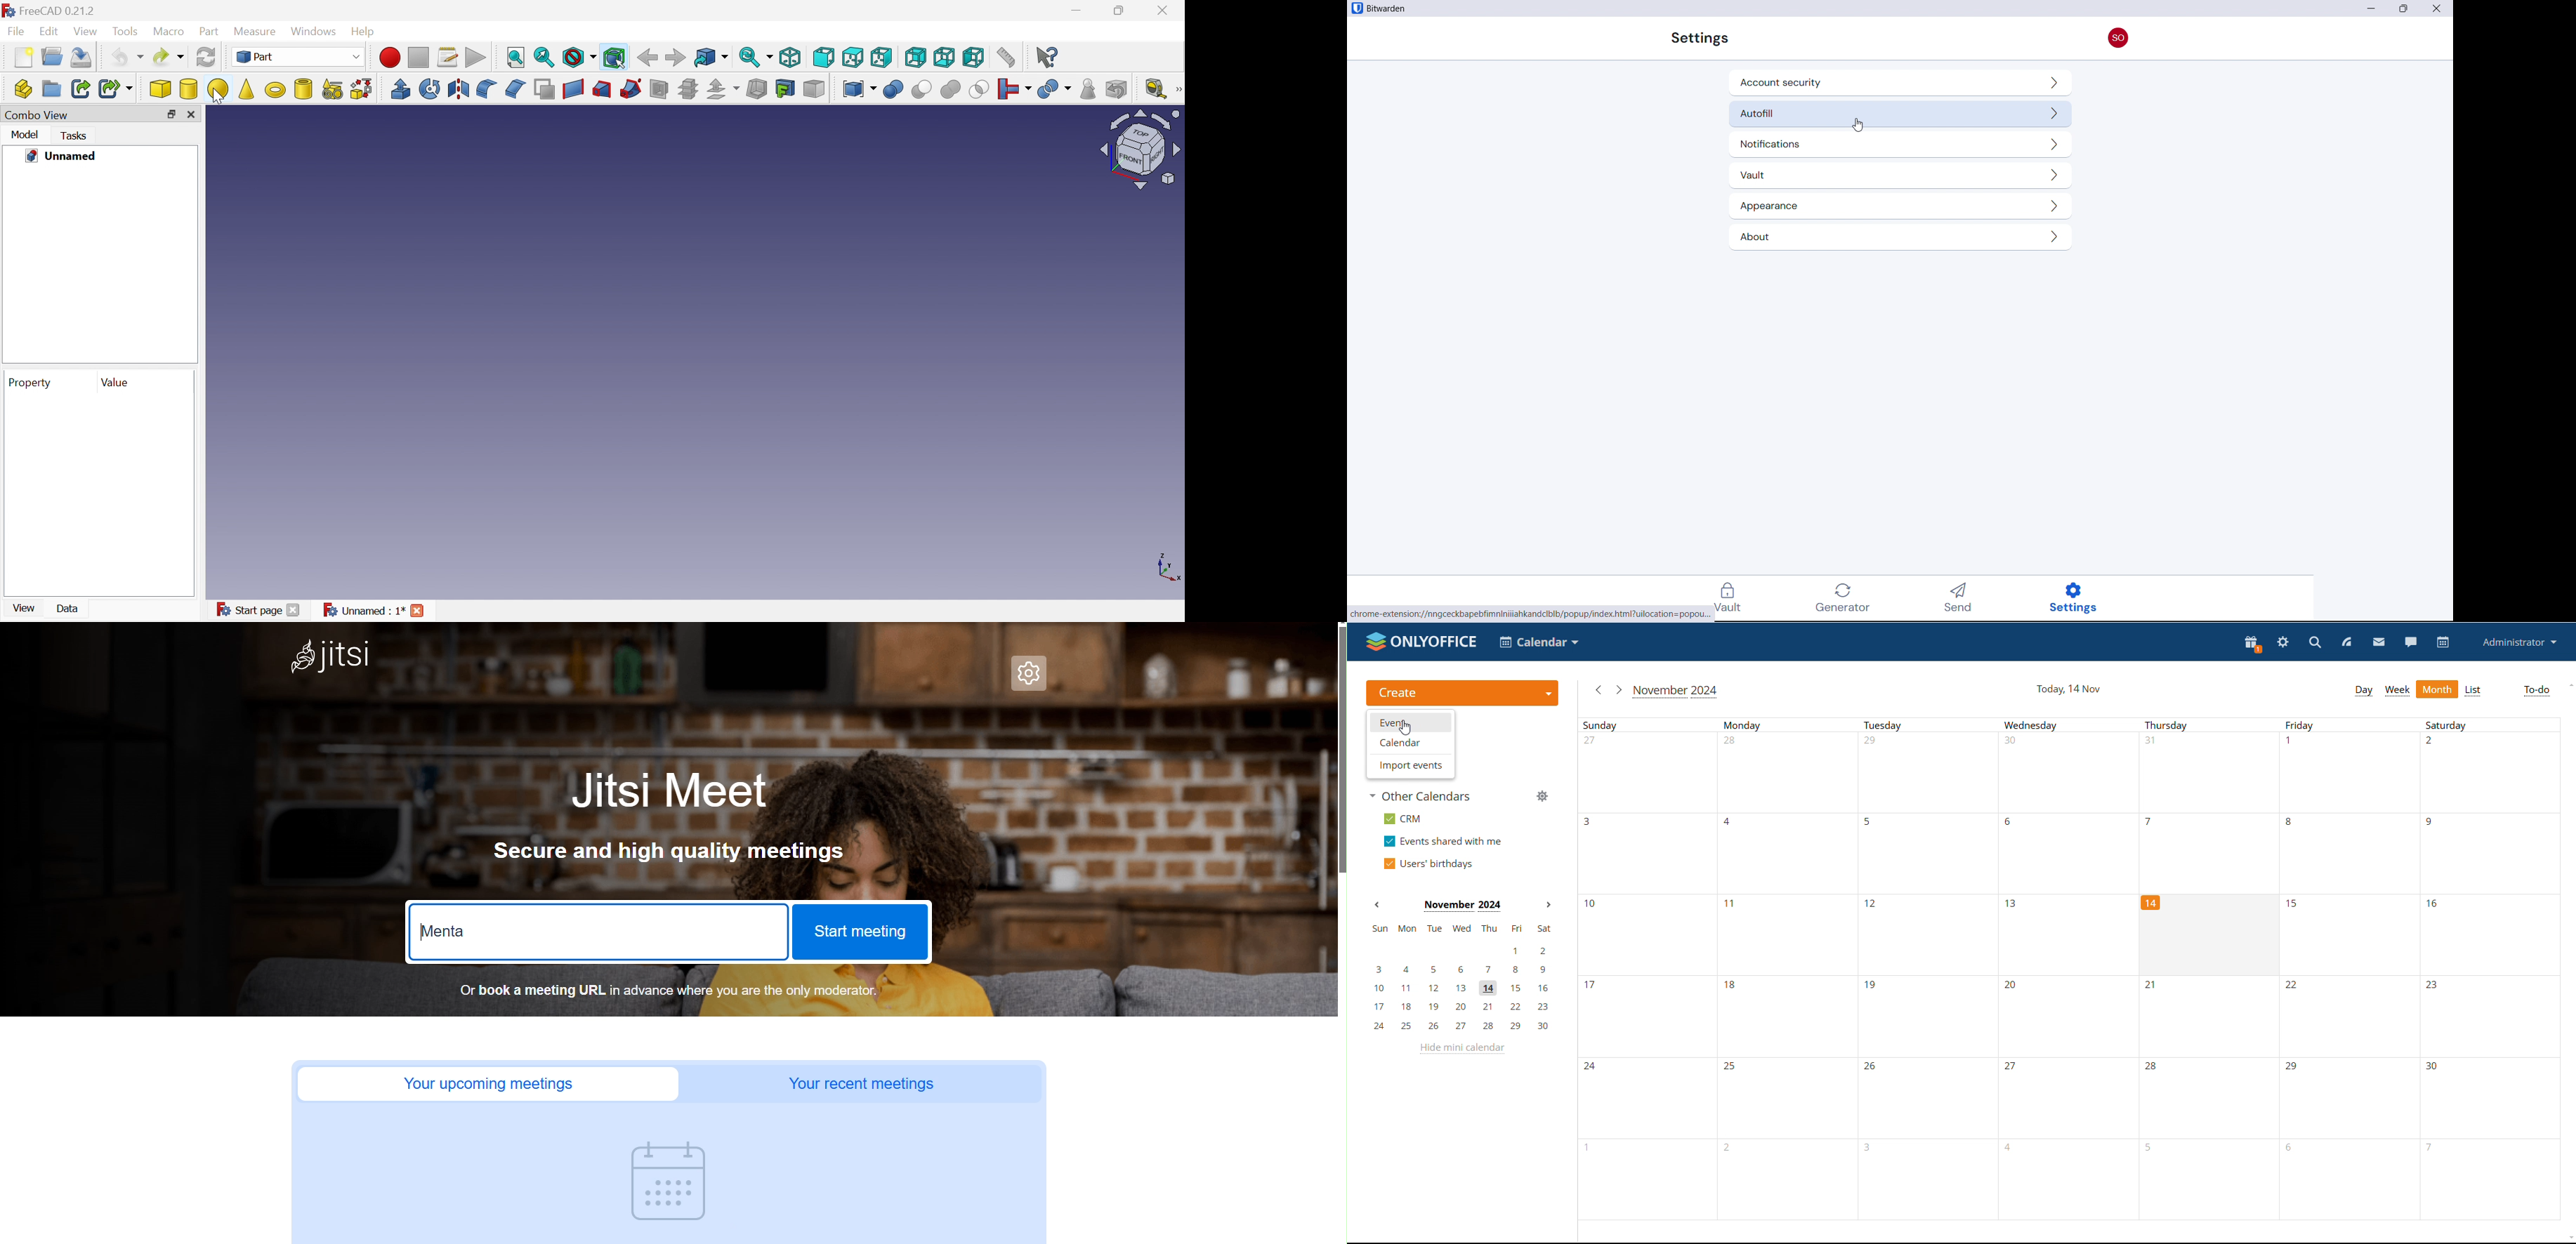 This screenshot has height=1260, width=2576. Describe the element at coordinates (476, 58) in the screenshot. I see `Execute macro` at that location.